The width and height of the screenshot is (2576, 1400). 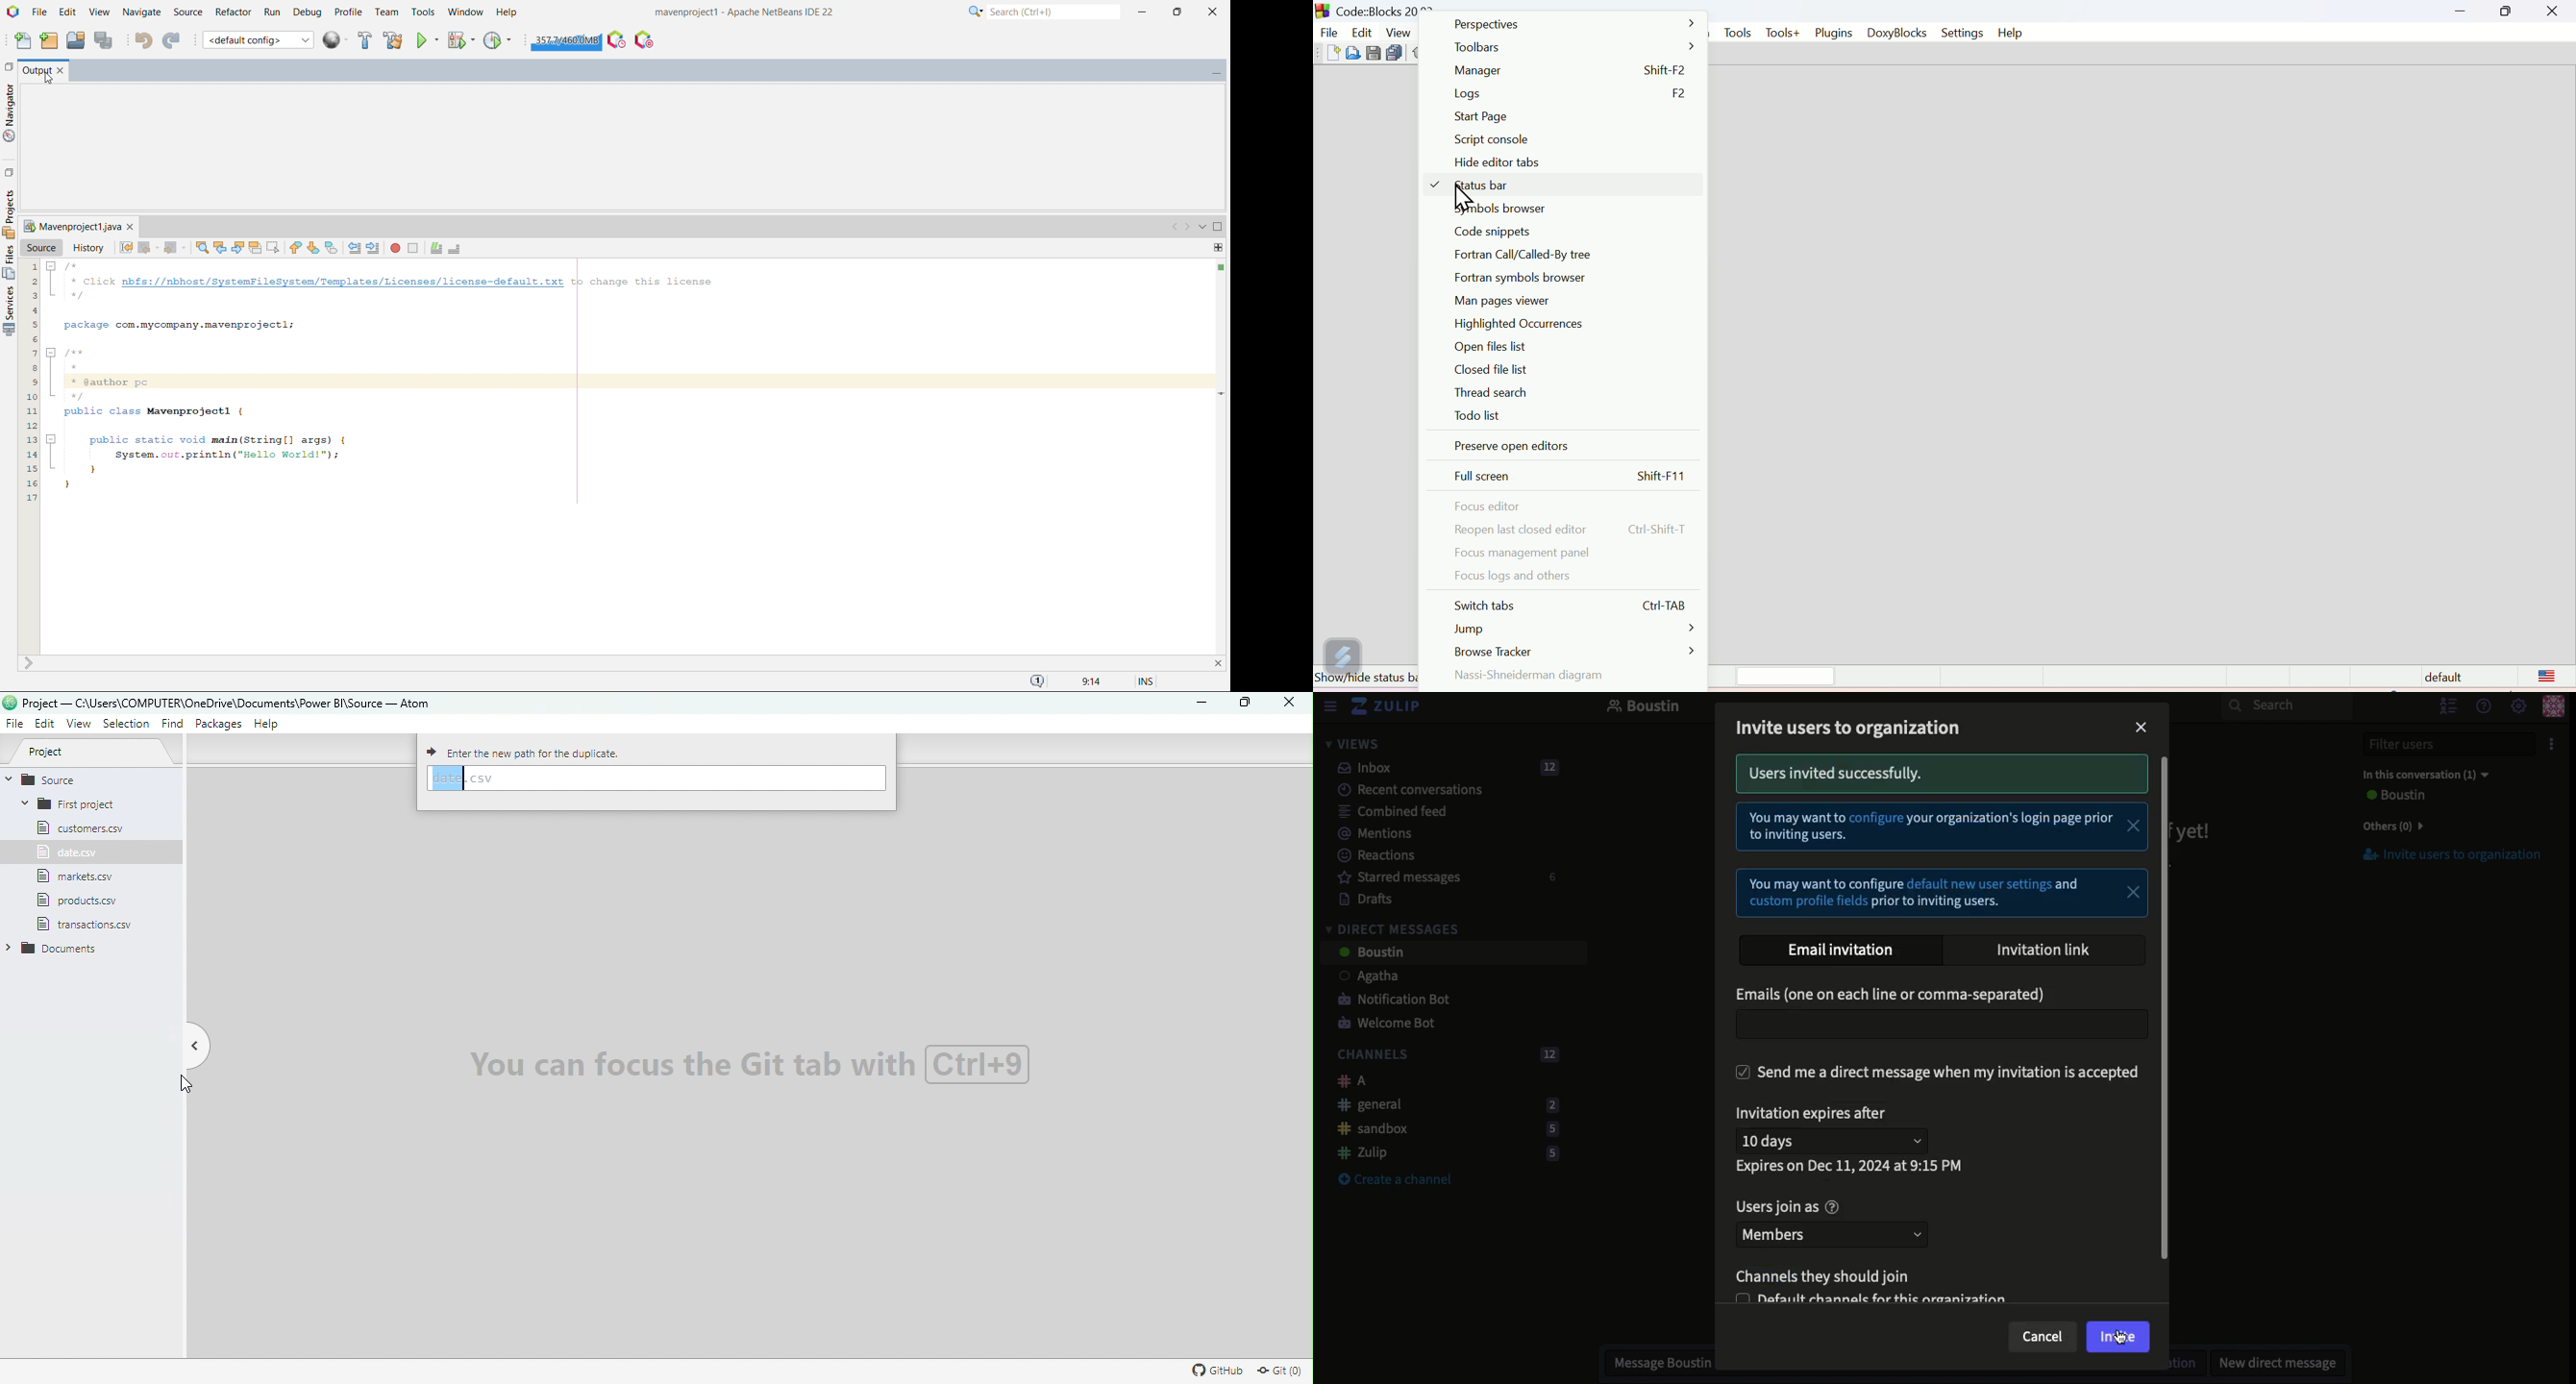 What do you see at coordinates (1359, 978) in the screenshot?
I see `User 1` at bounding box center [1359, 978].